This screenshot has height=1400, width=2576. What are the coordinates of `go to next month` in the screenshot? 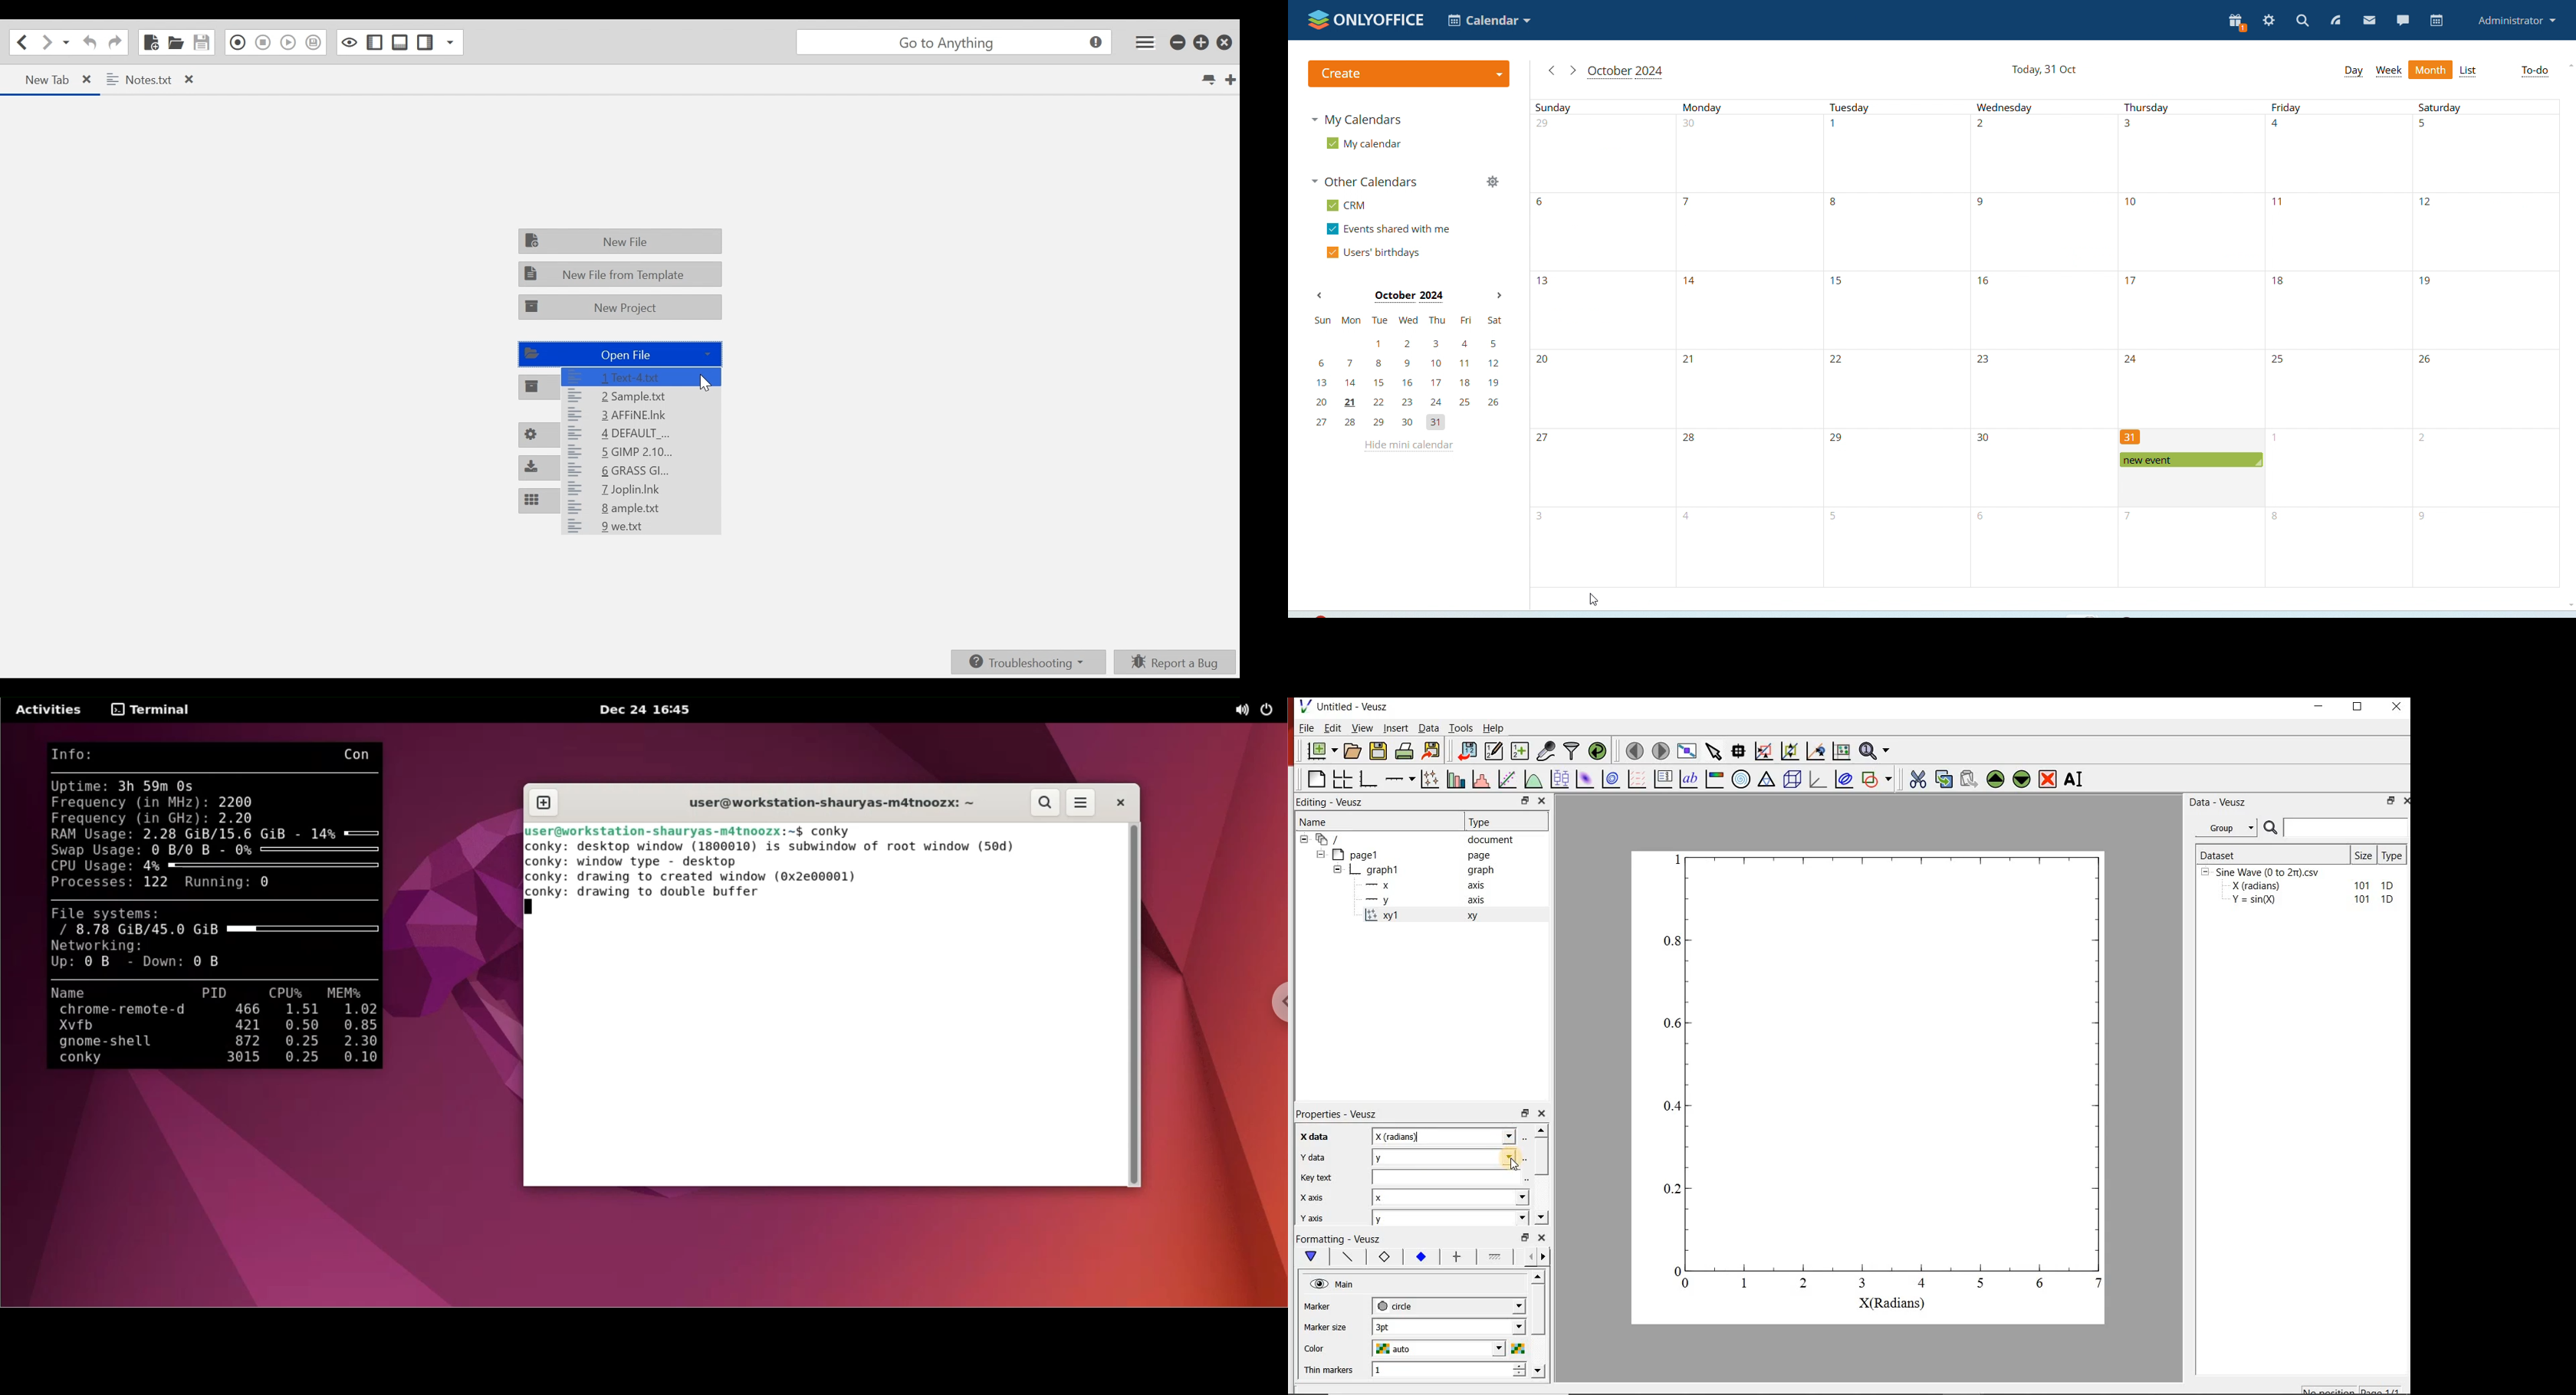 It's located at (1572, 70).